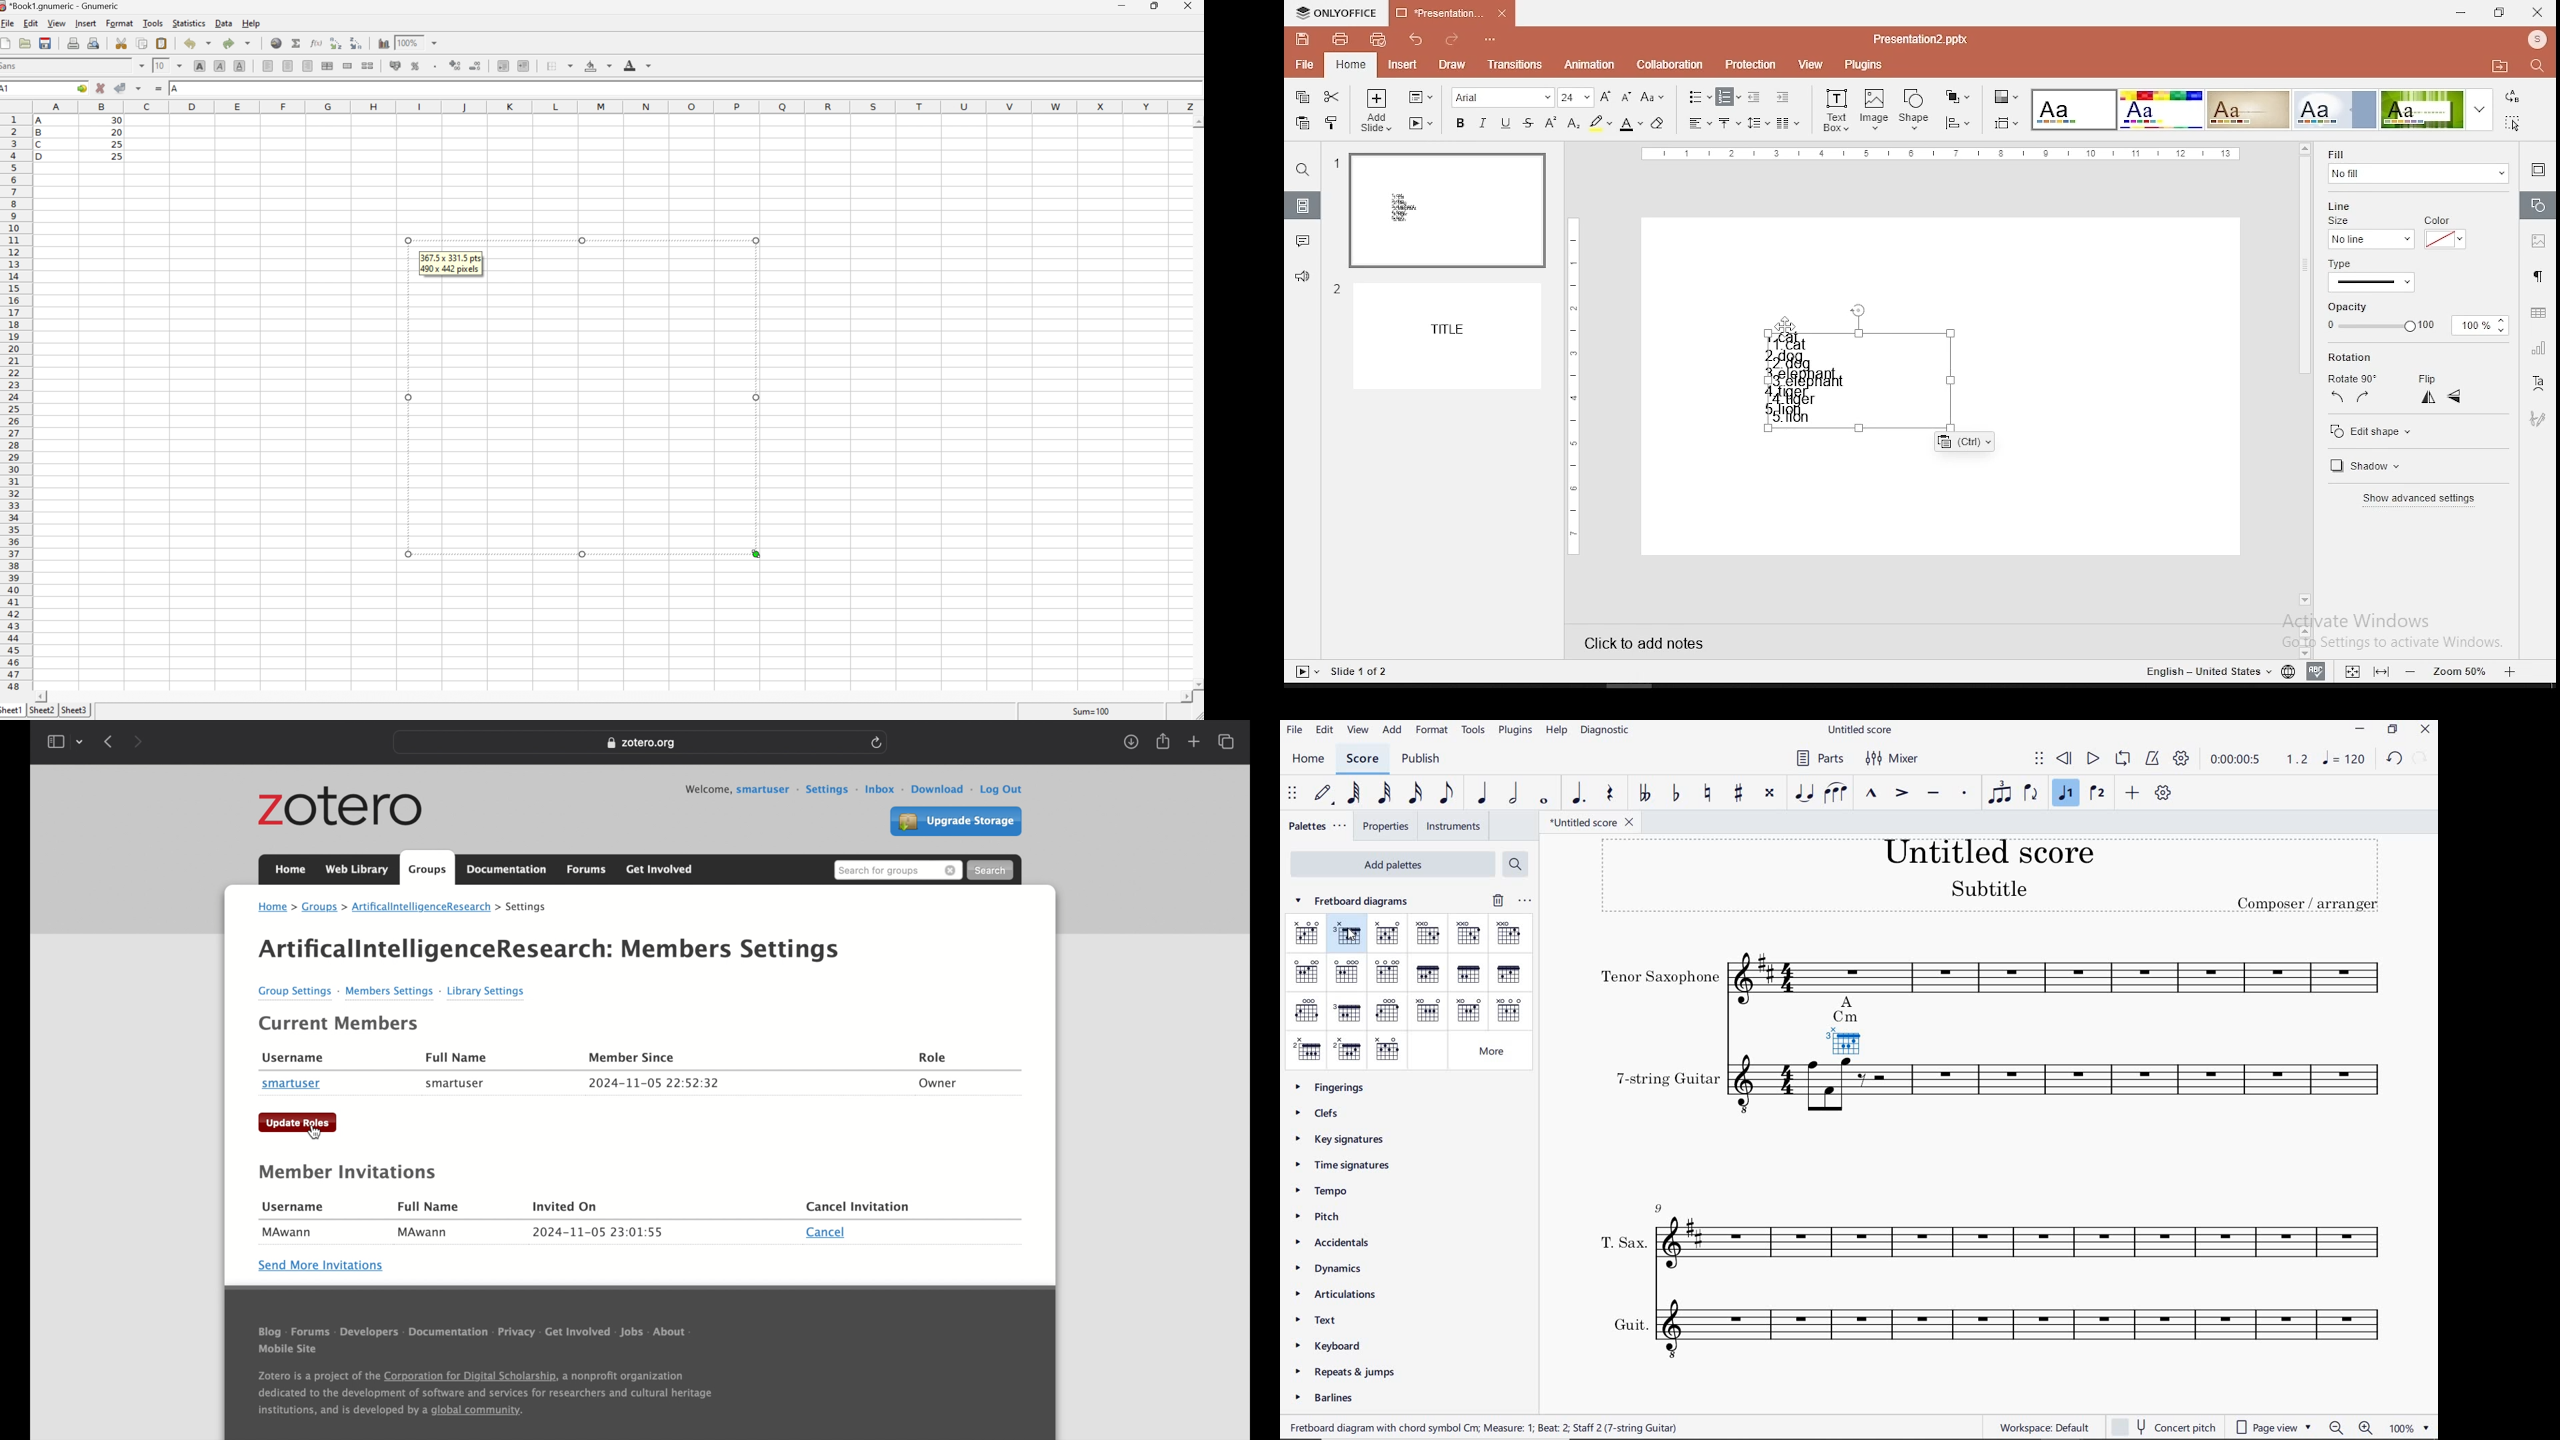  What do you see at coordinates (2122, 758) in the screenshot?
I see `LOOP PLAYBACK` at bounding box center [2122, 758].